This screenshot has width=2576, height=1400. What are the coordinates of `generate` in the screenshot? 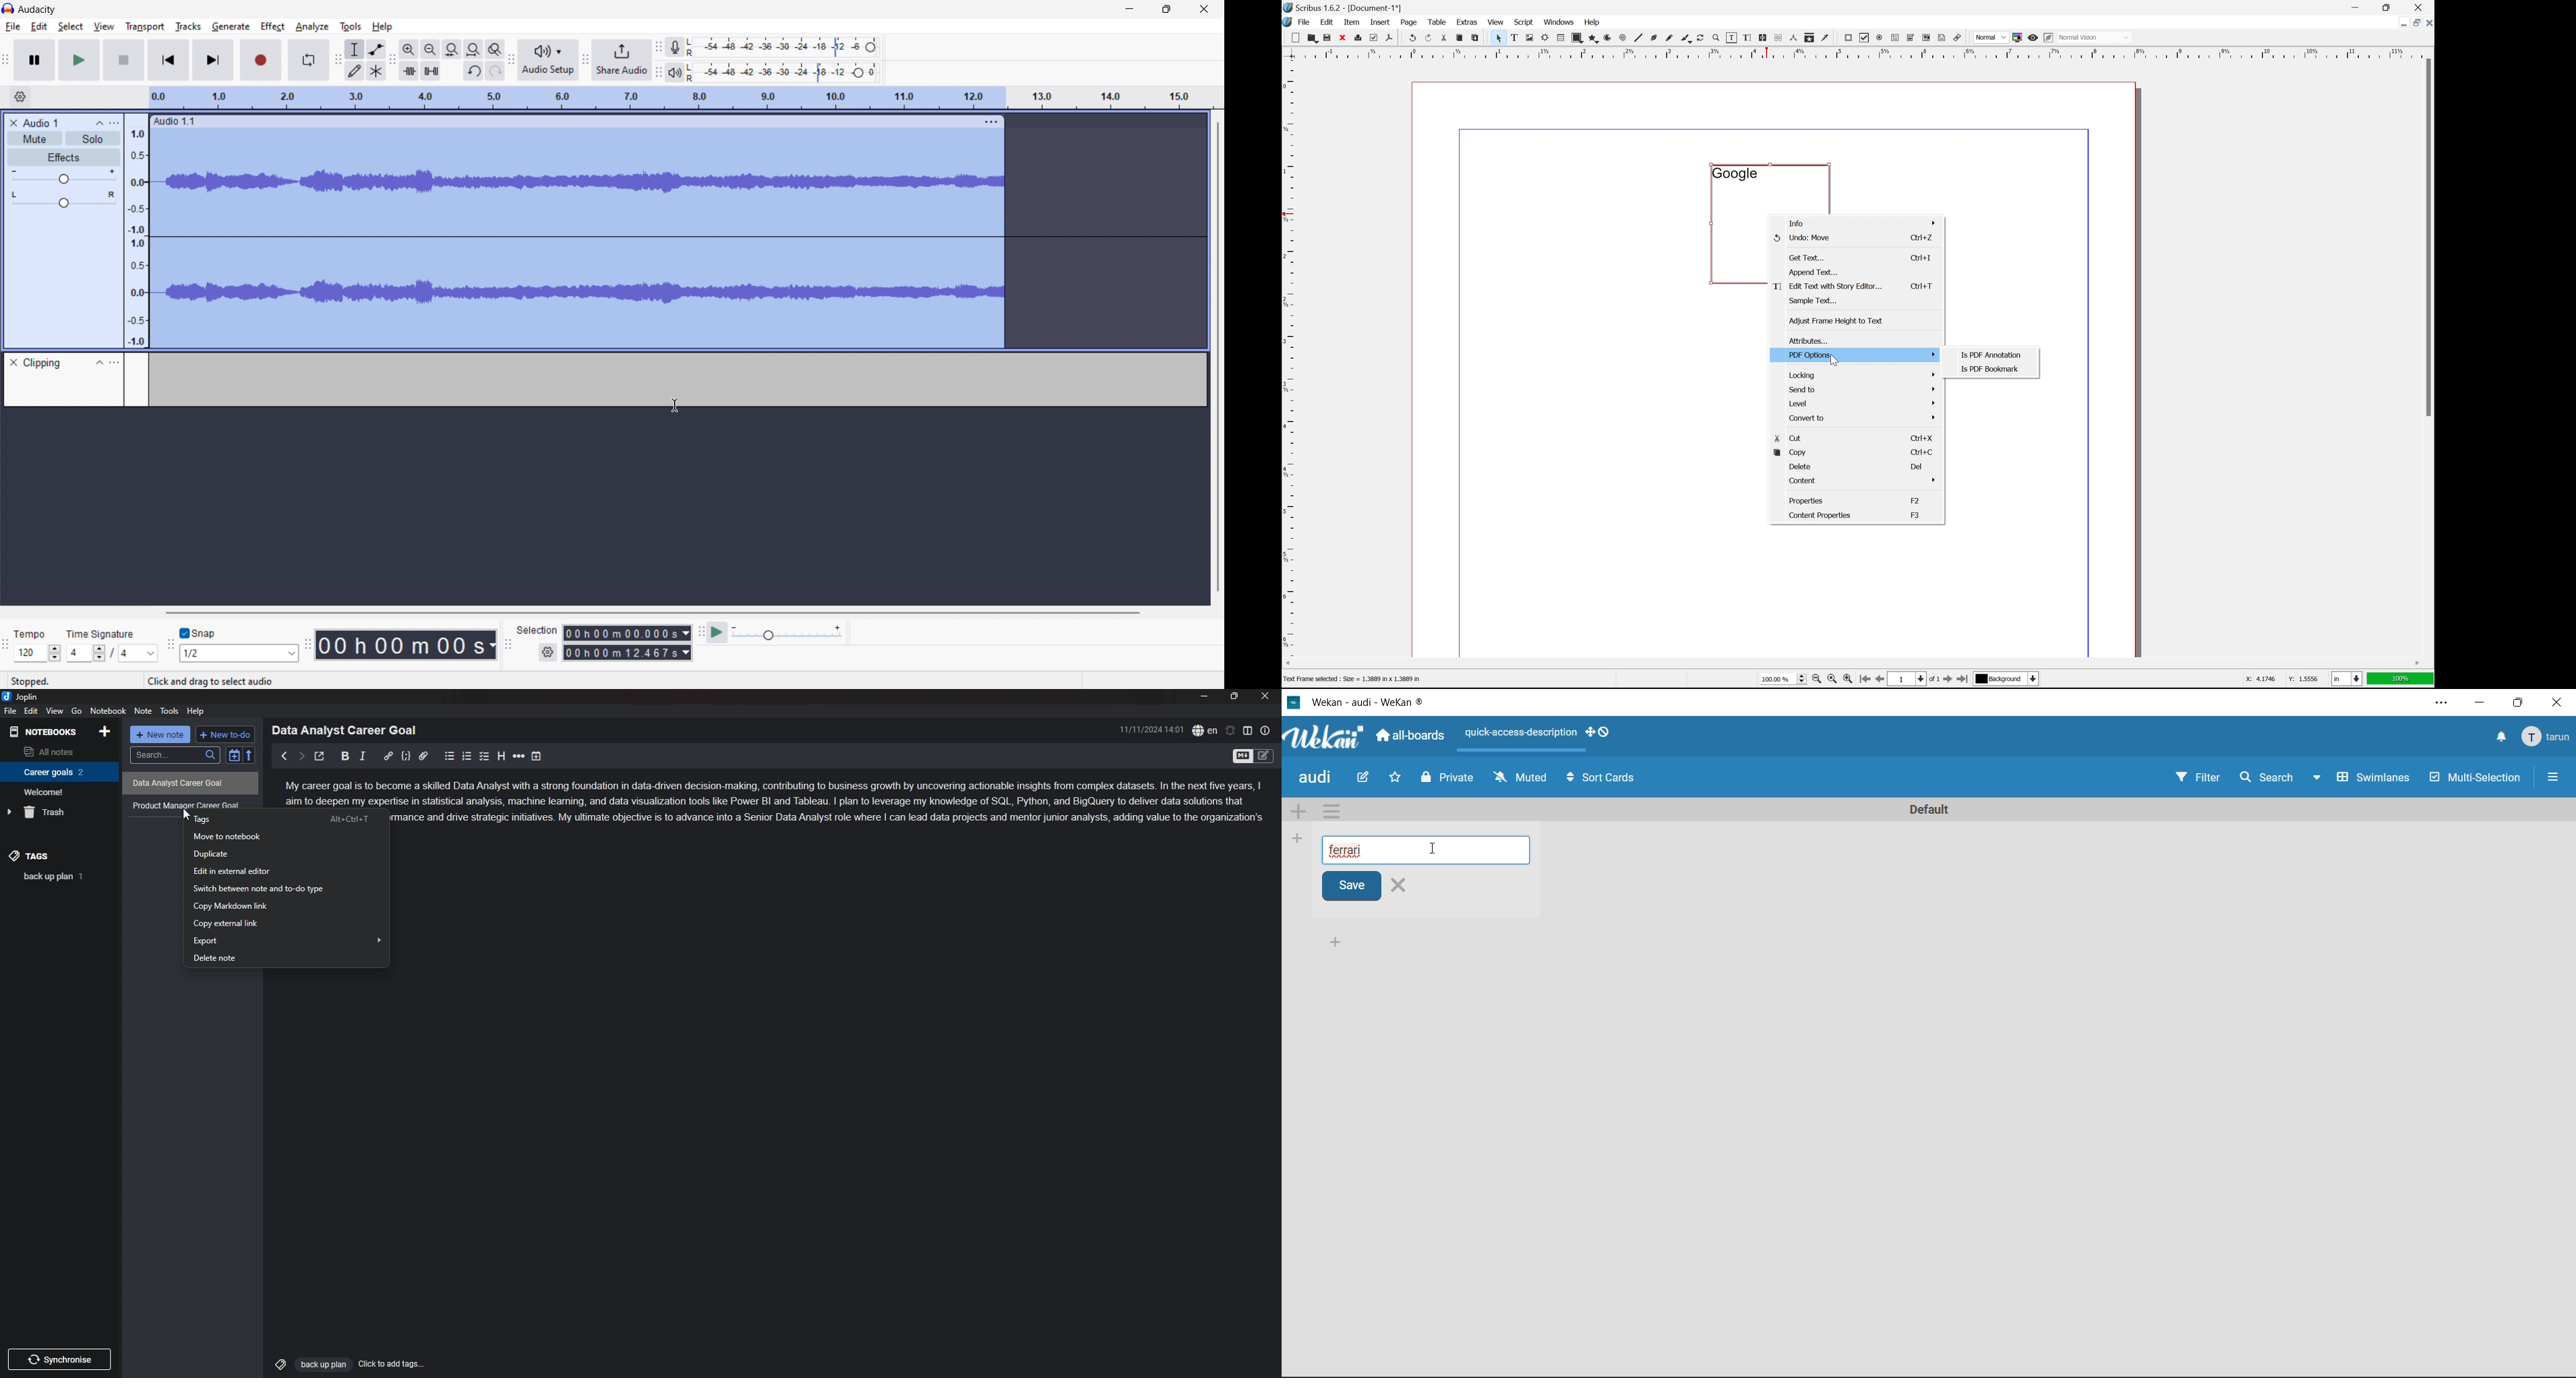 It's located at (231, 27).